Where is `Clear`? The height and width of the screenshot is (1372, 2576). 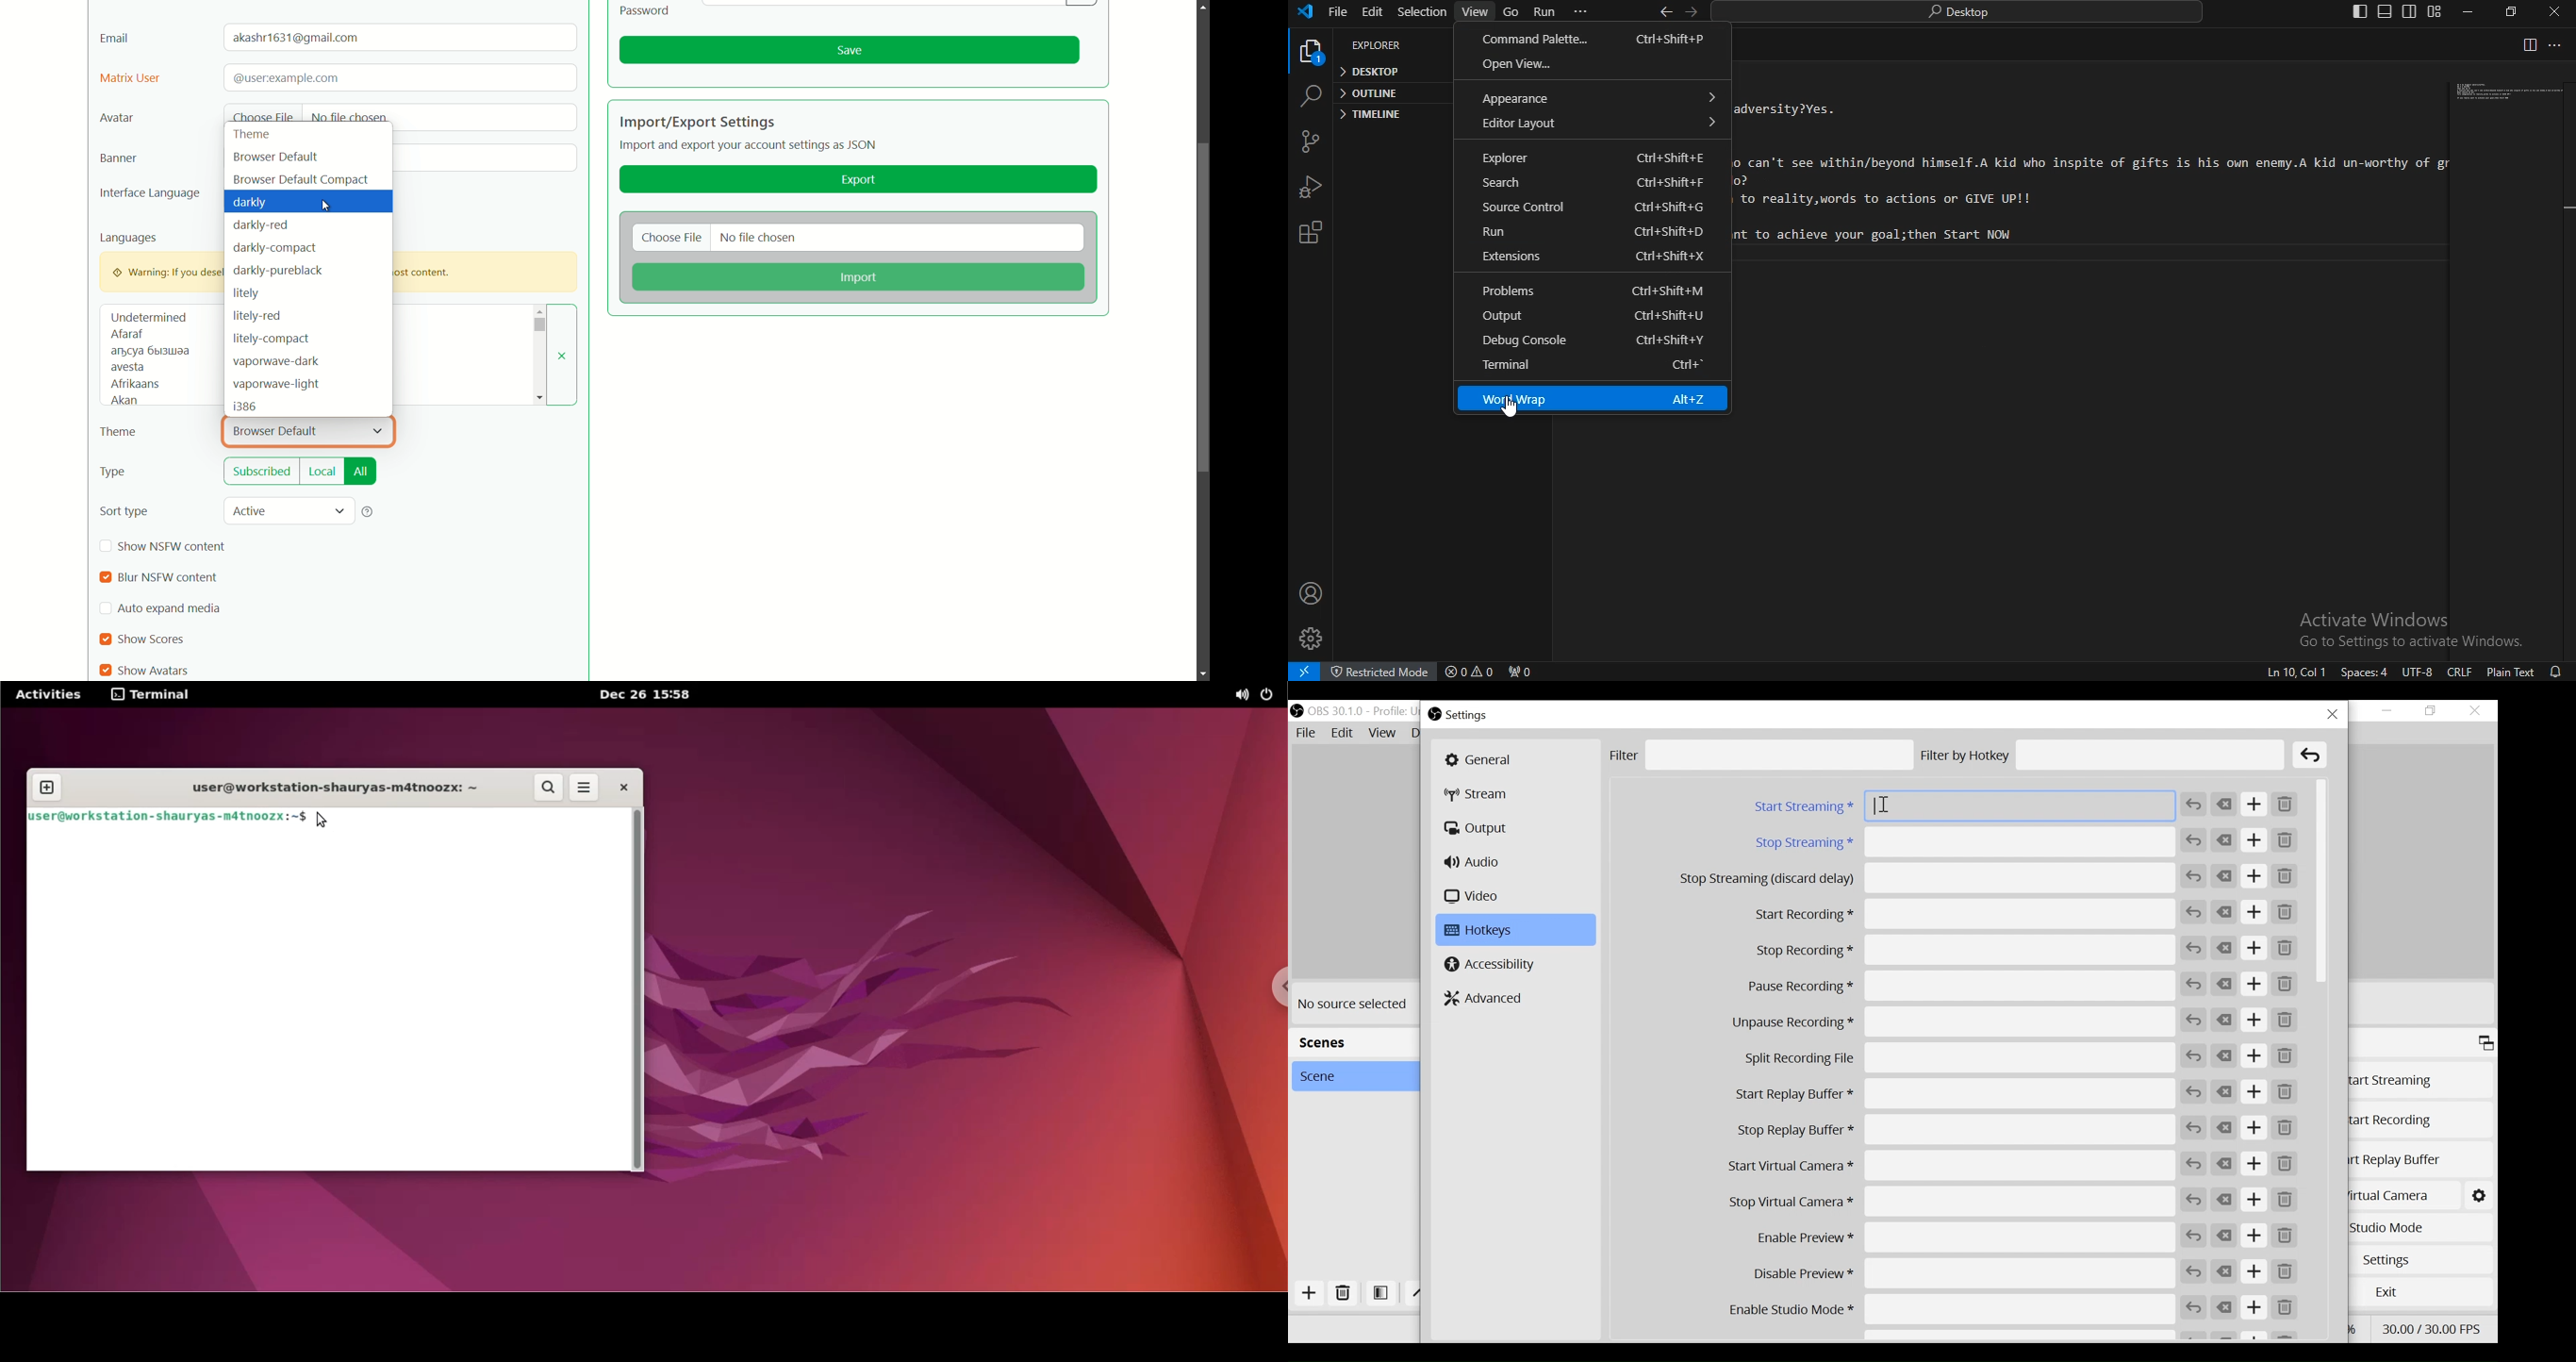 Clear is located at coordinates (2223, 1054).